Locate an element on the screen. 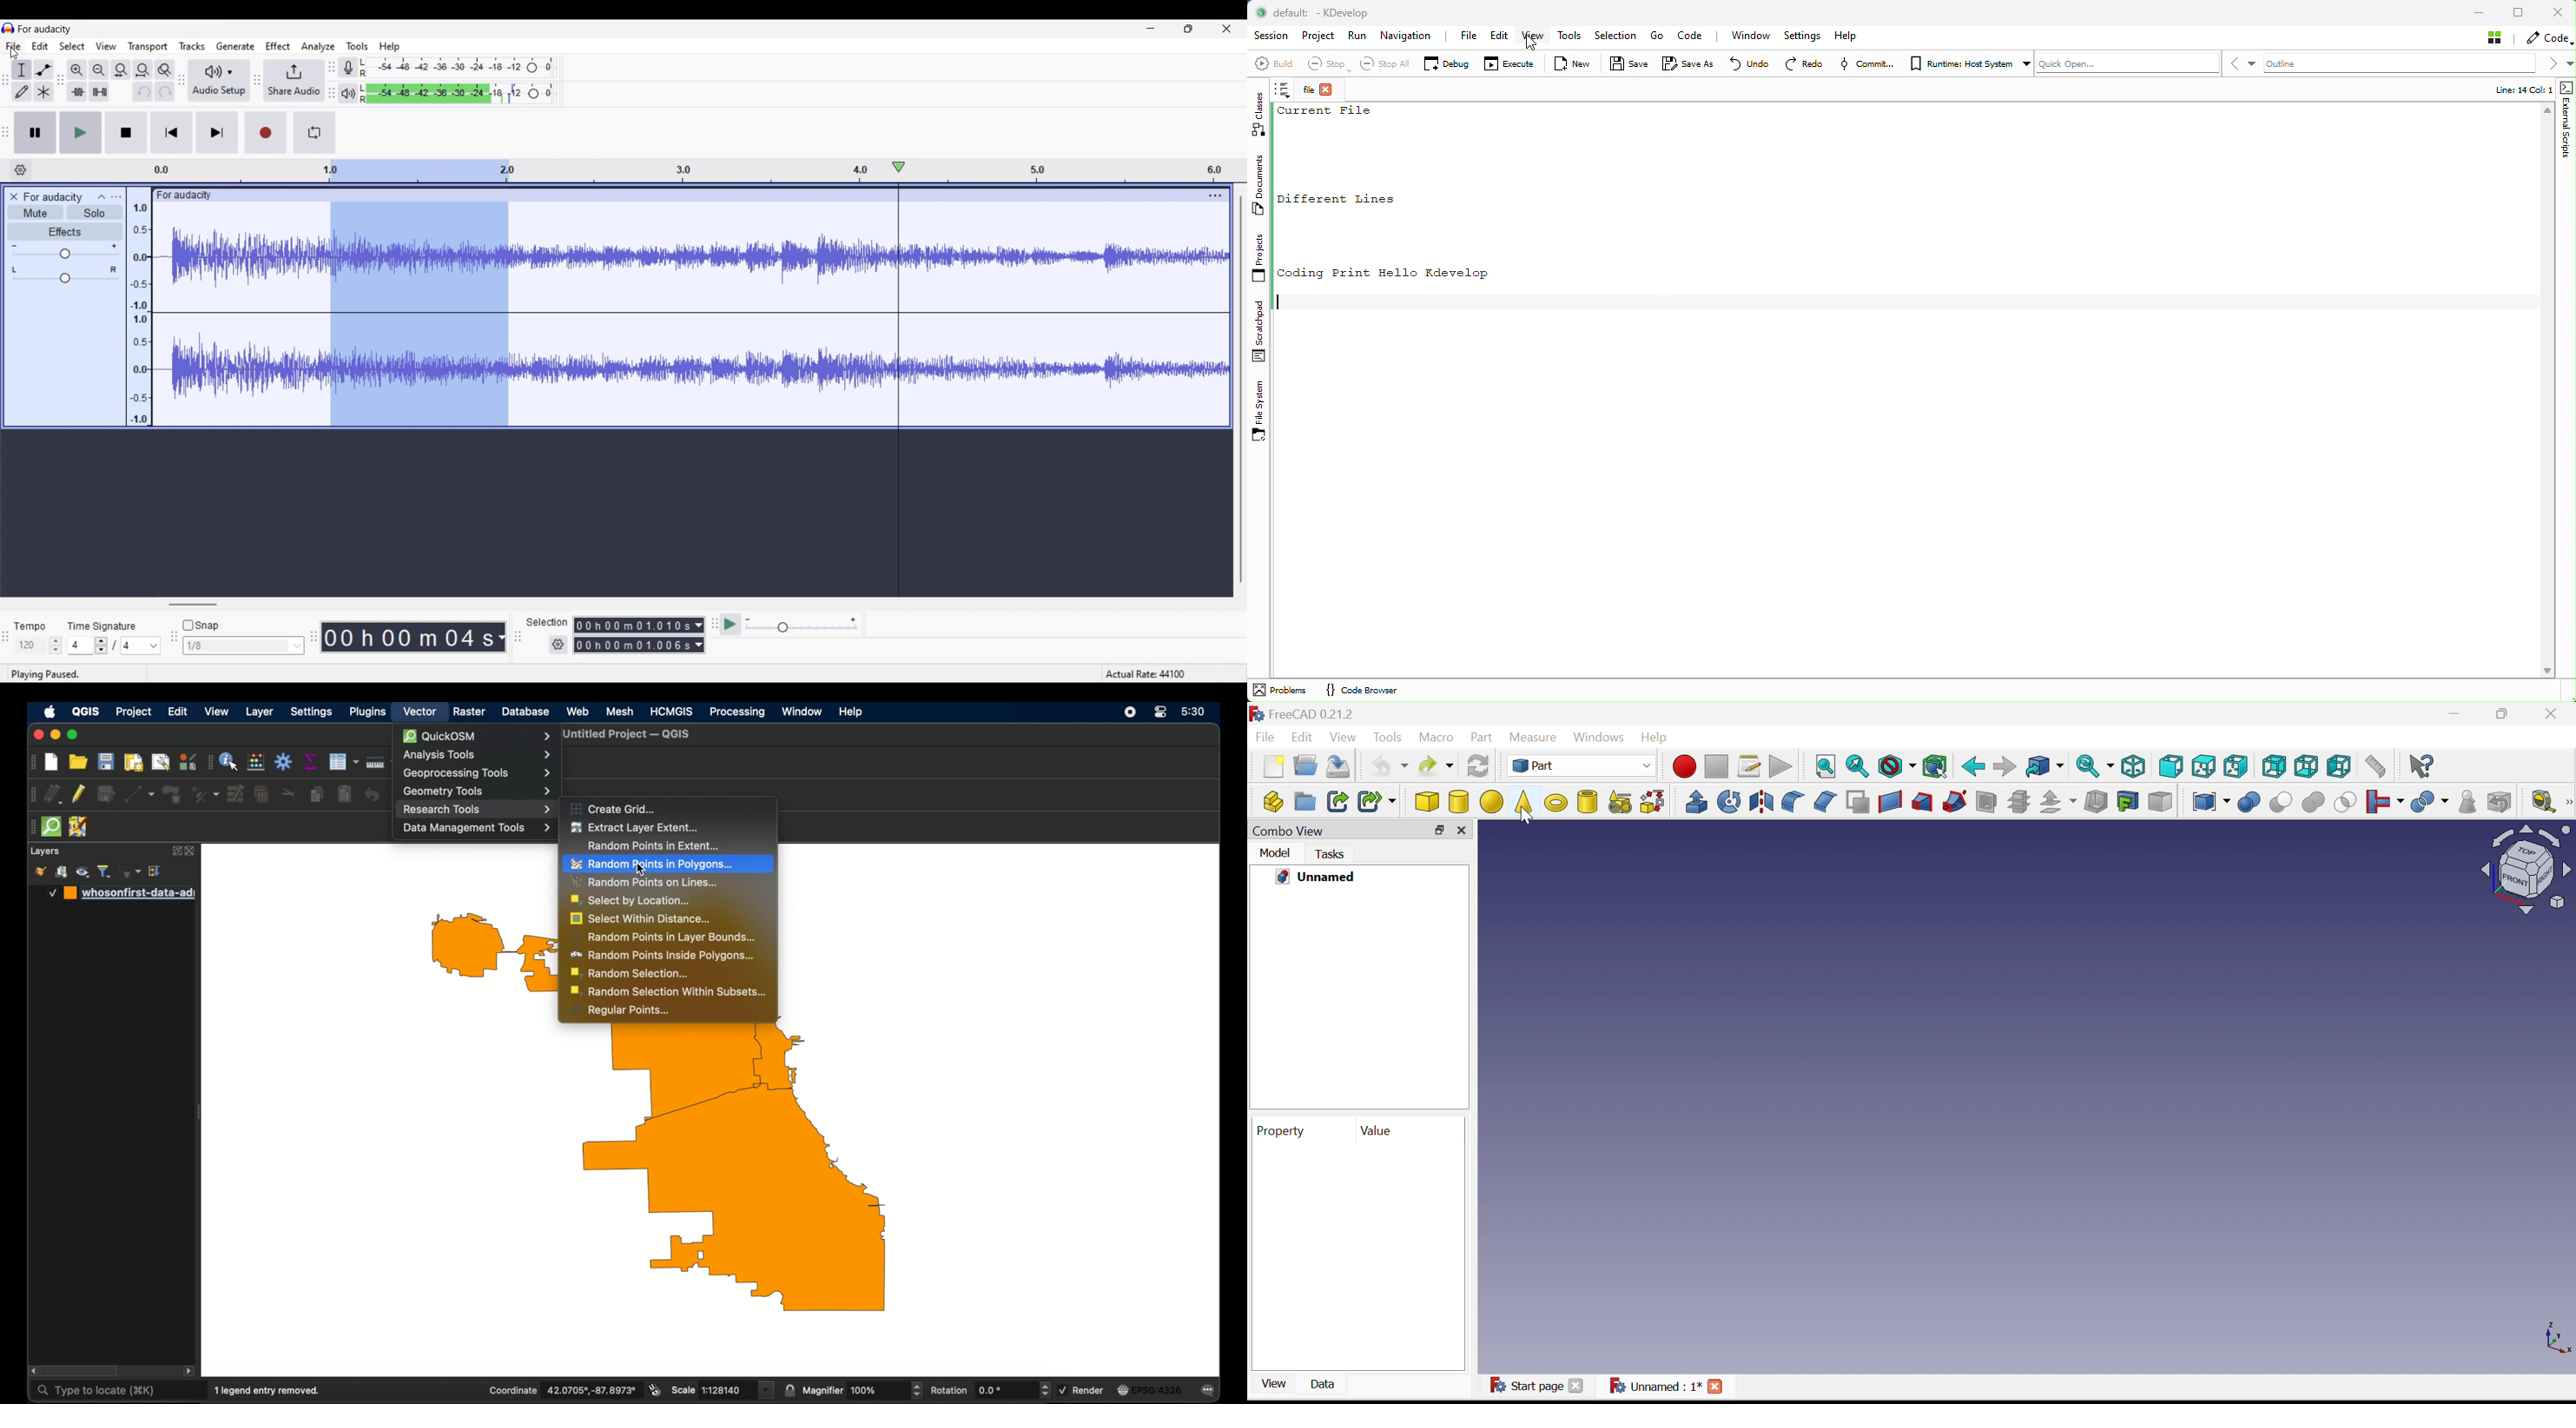  Help is located at coordinates (1653, 738).